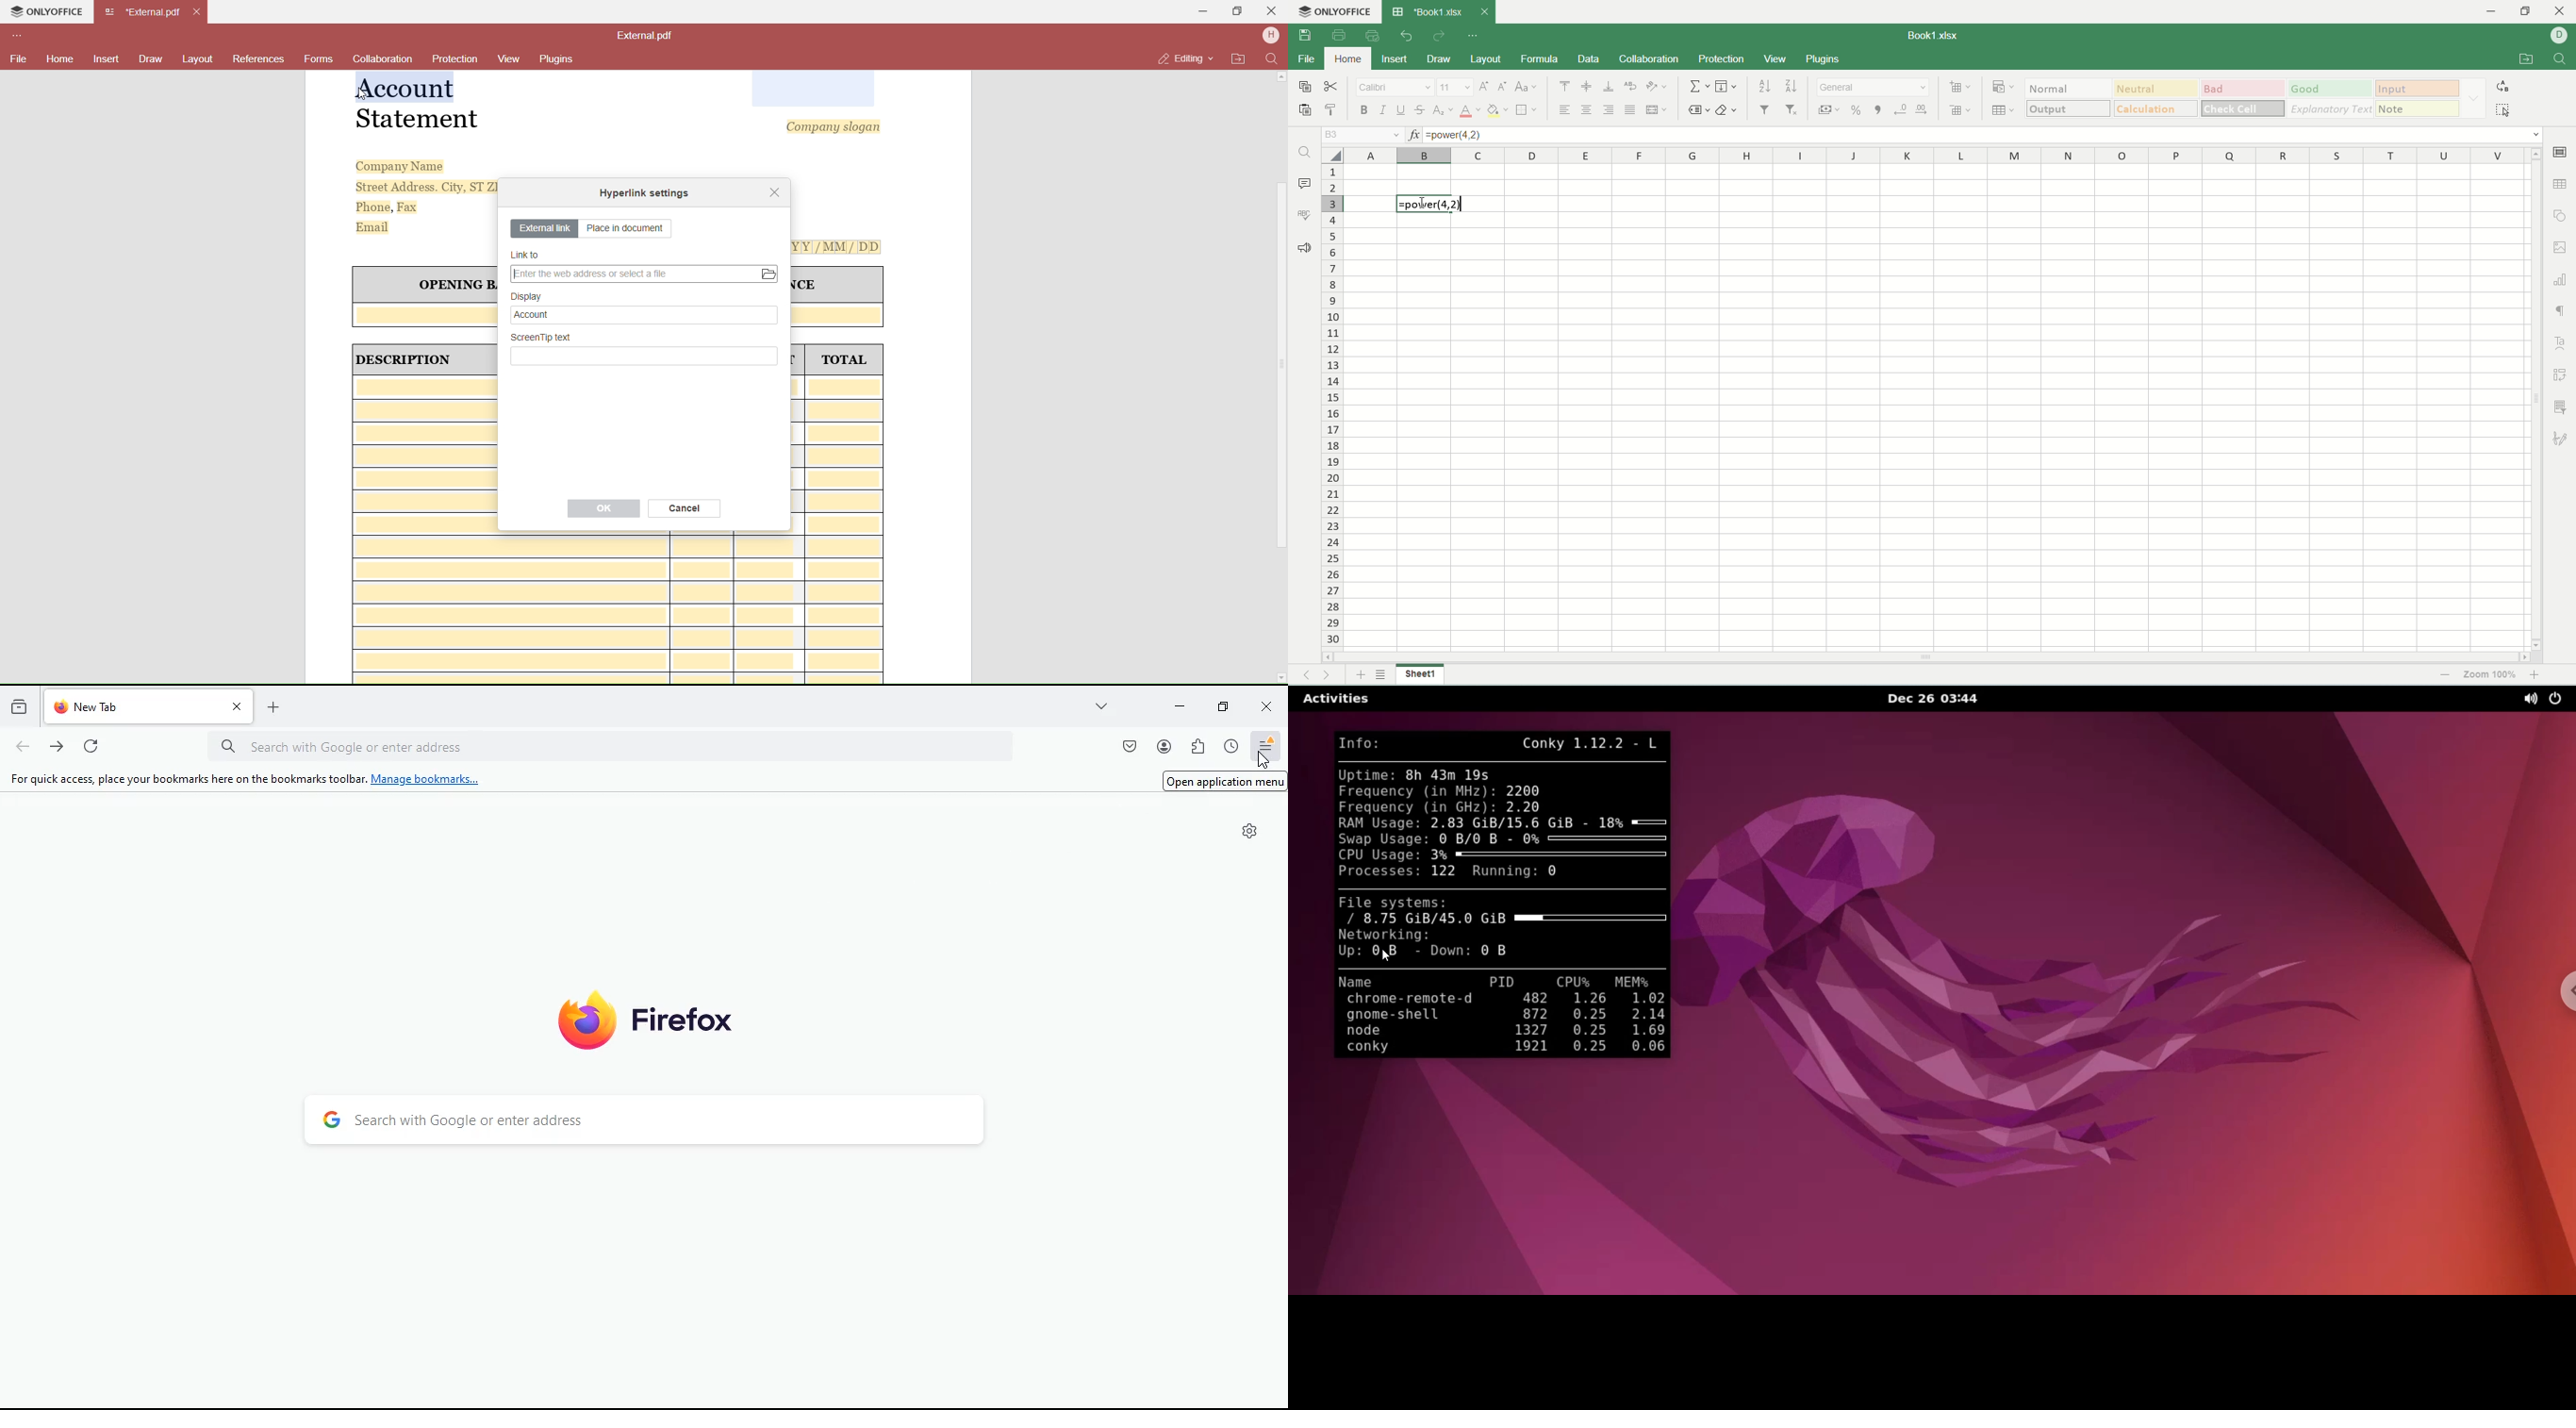 The width and height of the screenshot is (2576, 1428). Describe the element at coordinates (2561, 374) in the screenshot. I see `pivot table settings` at that location.